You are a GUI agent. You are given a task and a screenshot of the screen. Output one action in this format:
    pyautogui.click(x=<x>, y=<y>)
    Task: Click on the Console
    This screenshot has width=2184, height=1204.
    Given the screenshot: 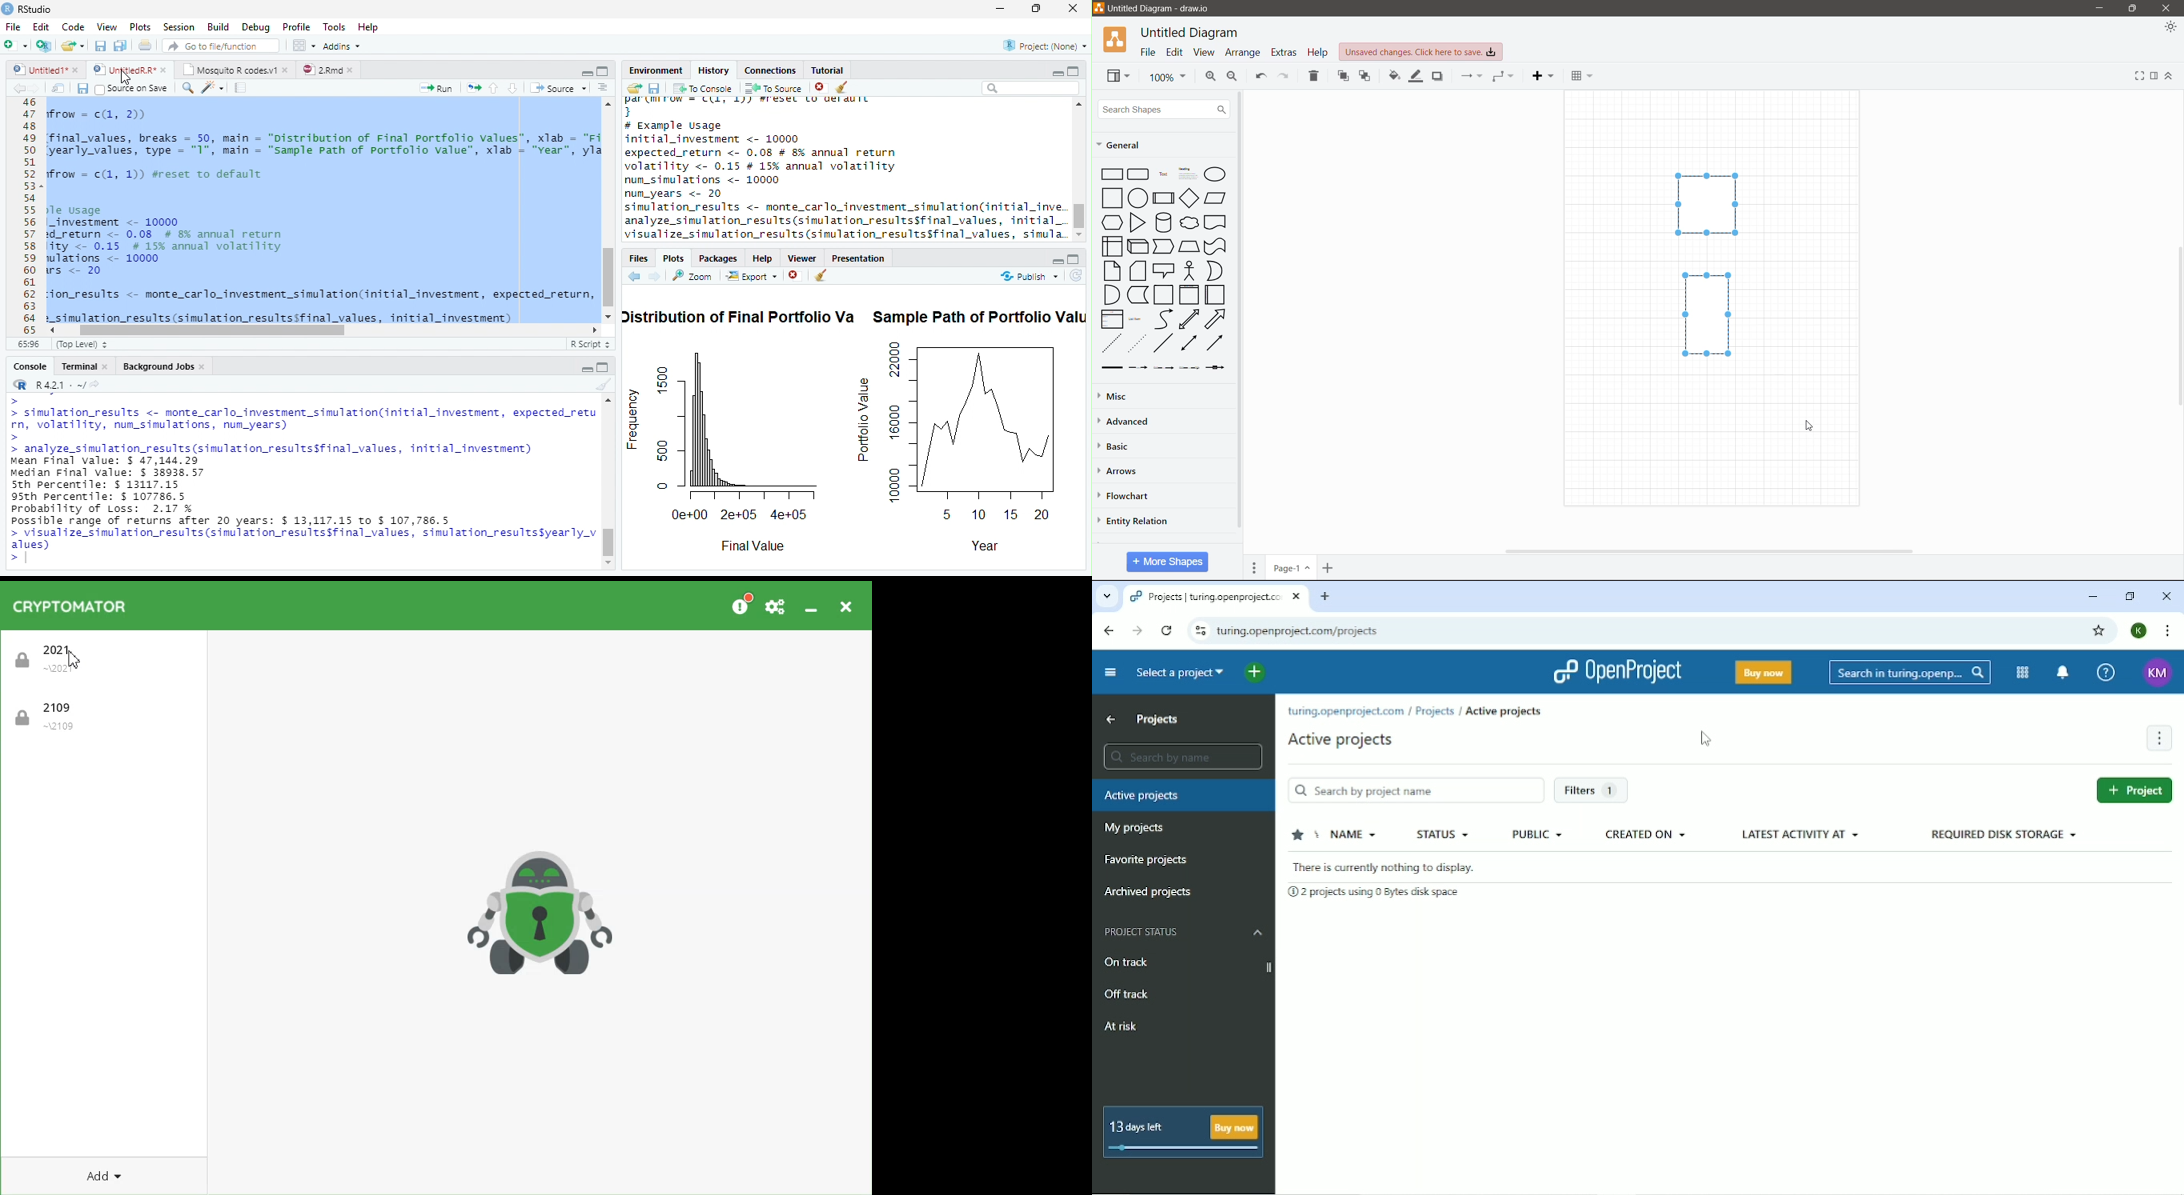 What is the action you would take?
    pyautogui.click(x=310, y=481)
    